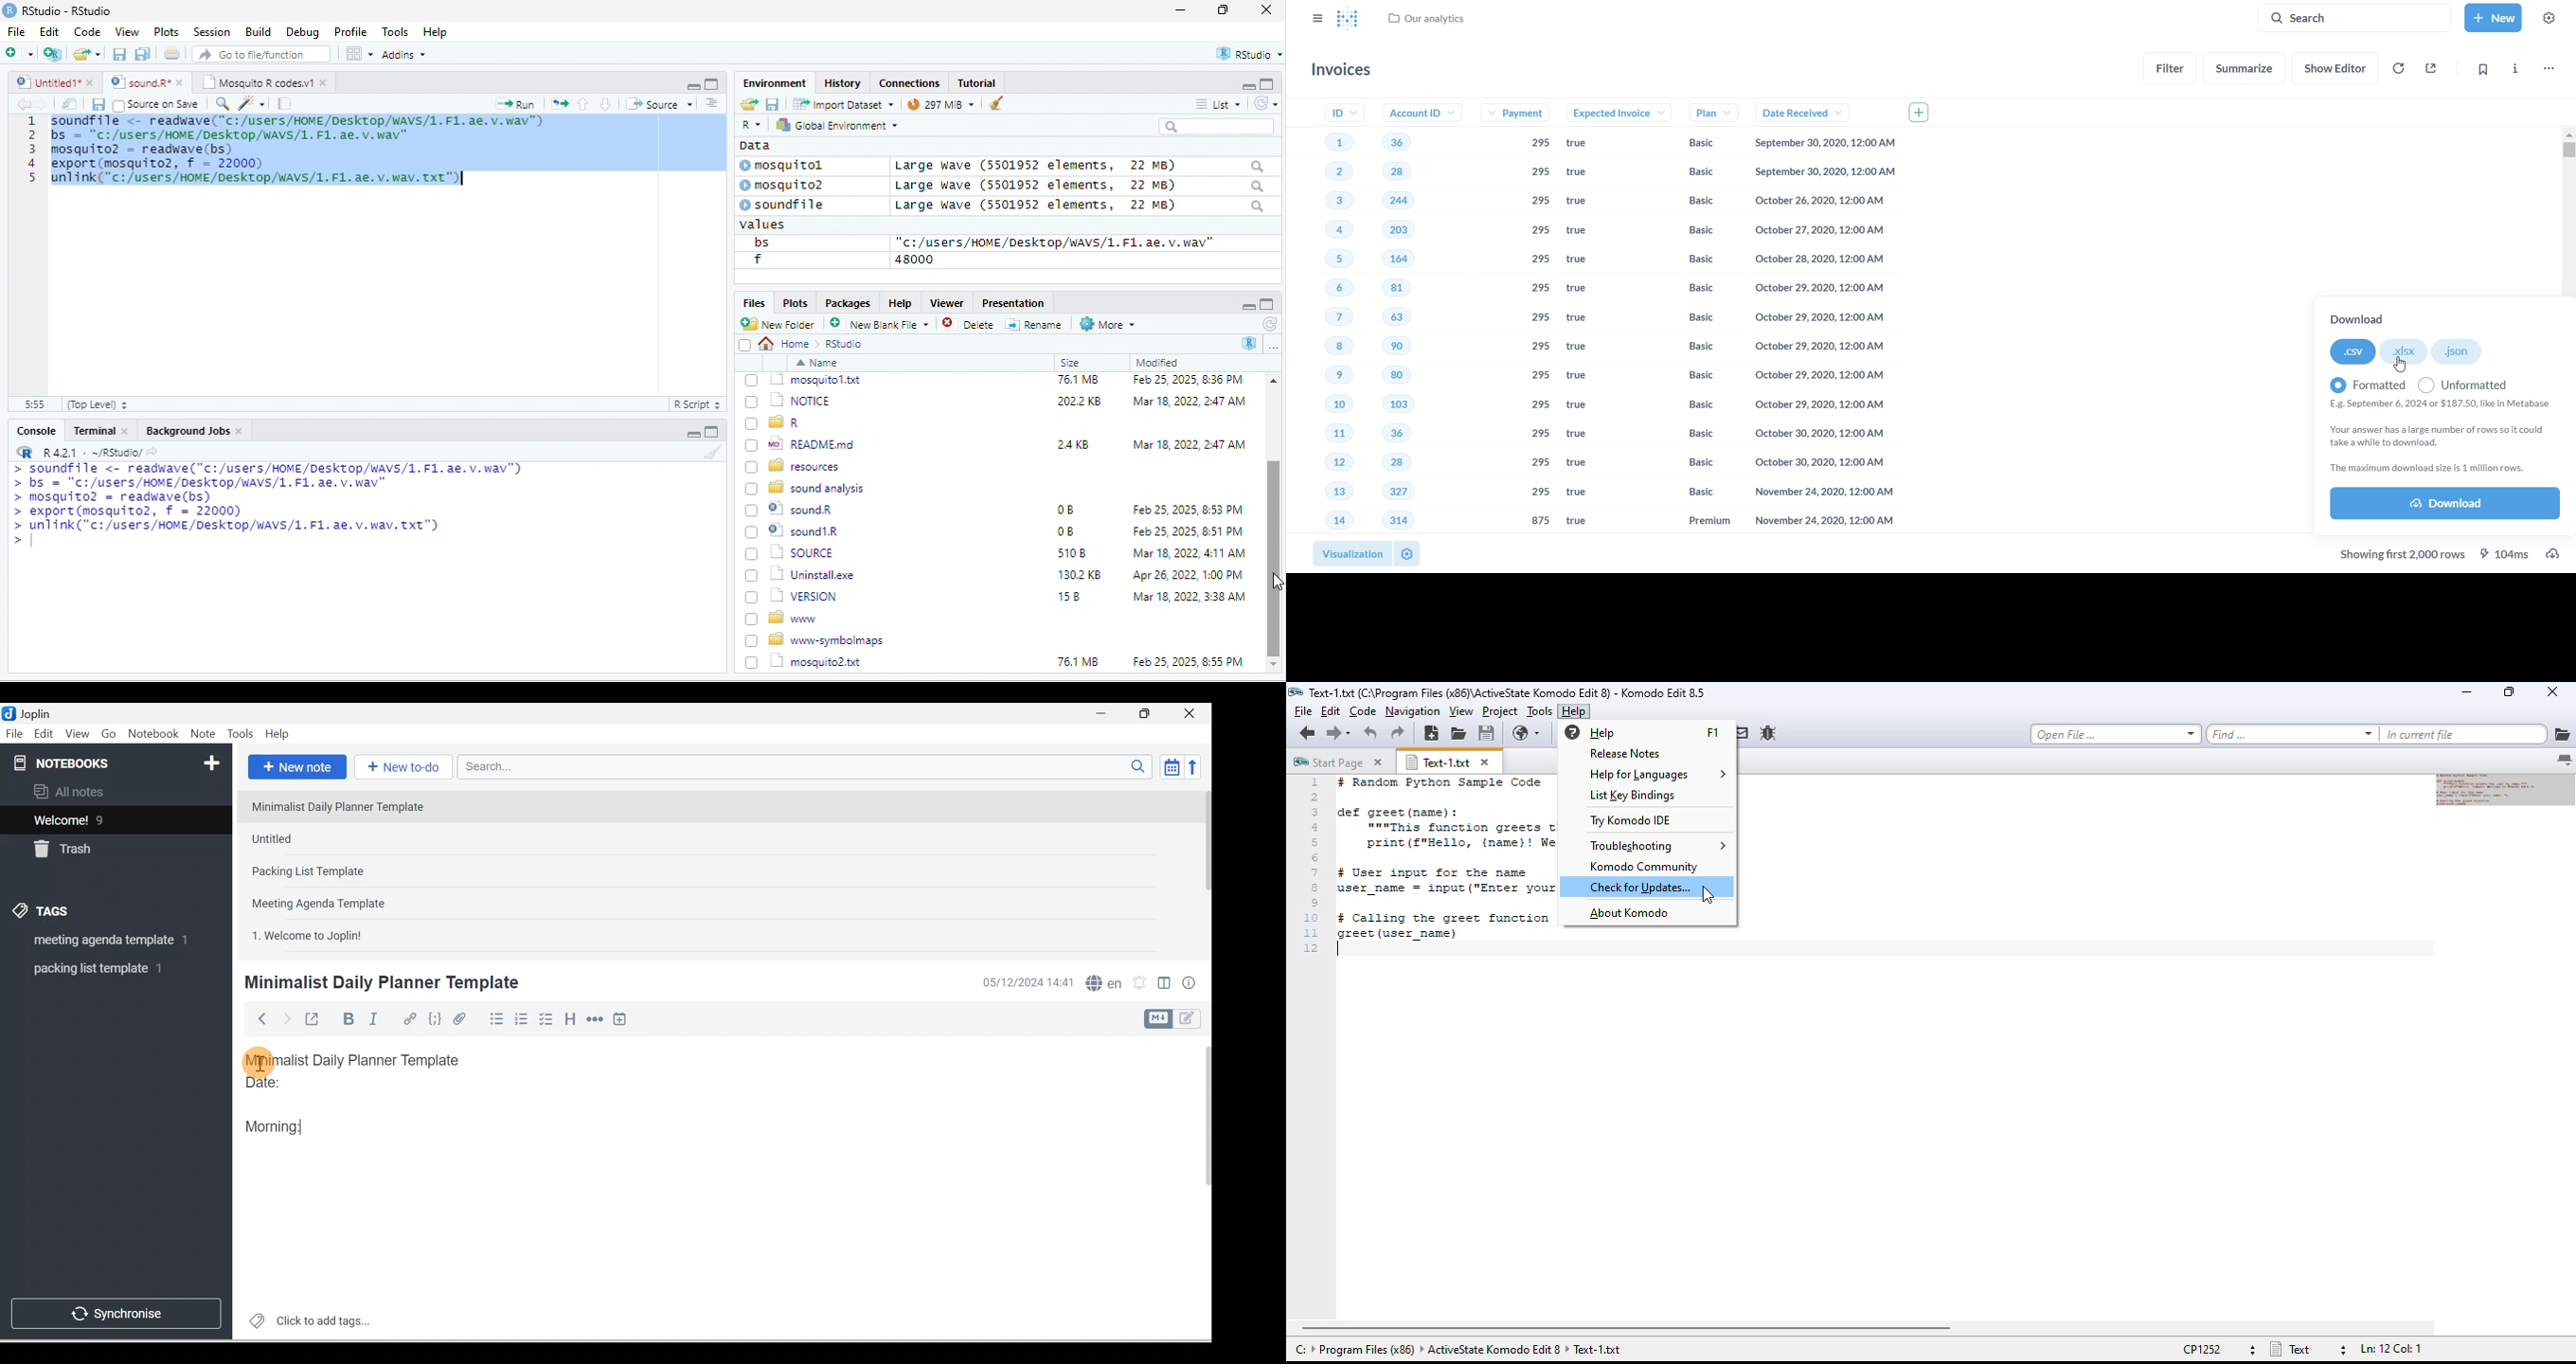  I want to click on Mar 18, 2022, 4:11 AM, so click(1188, 643).